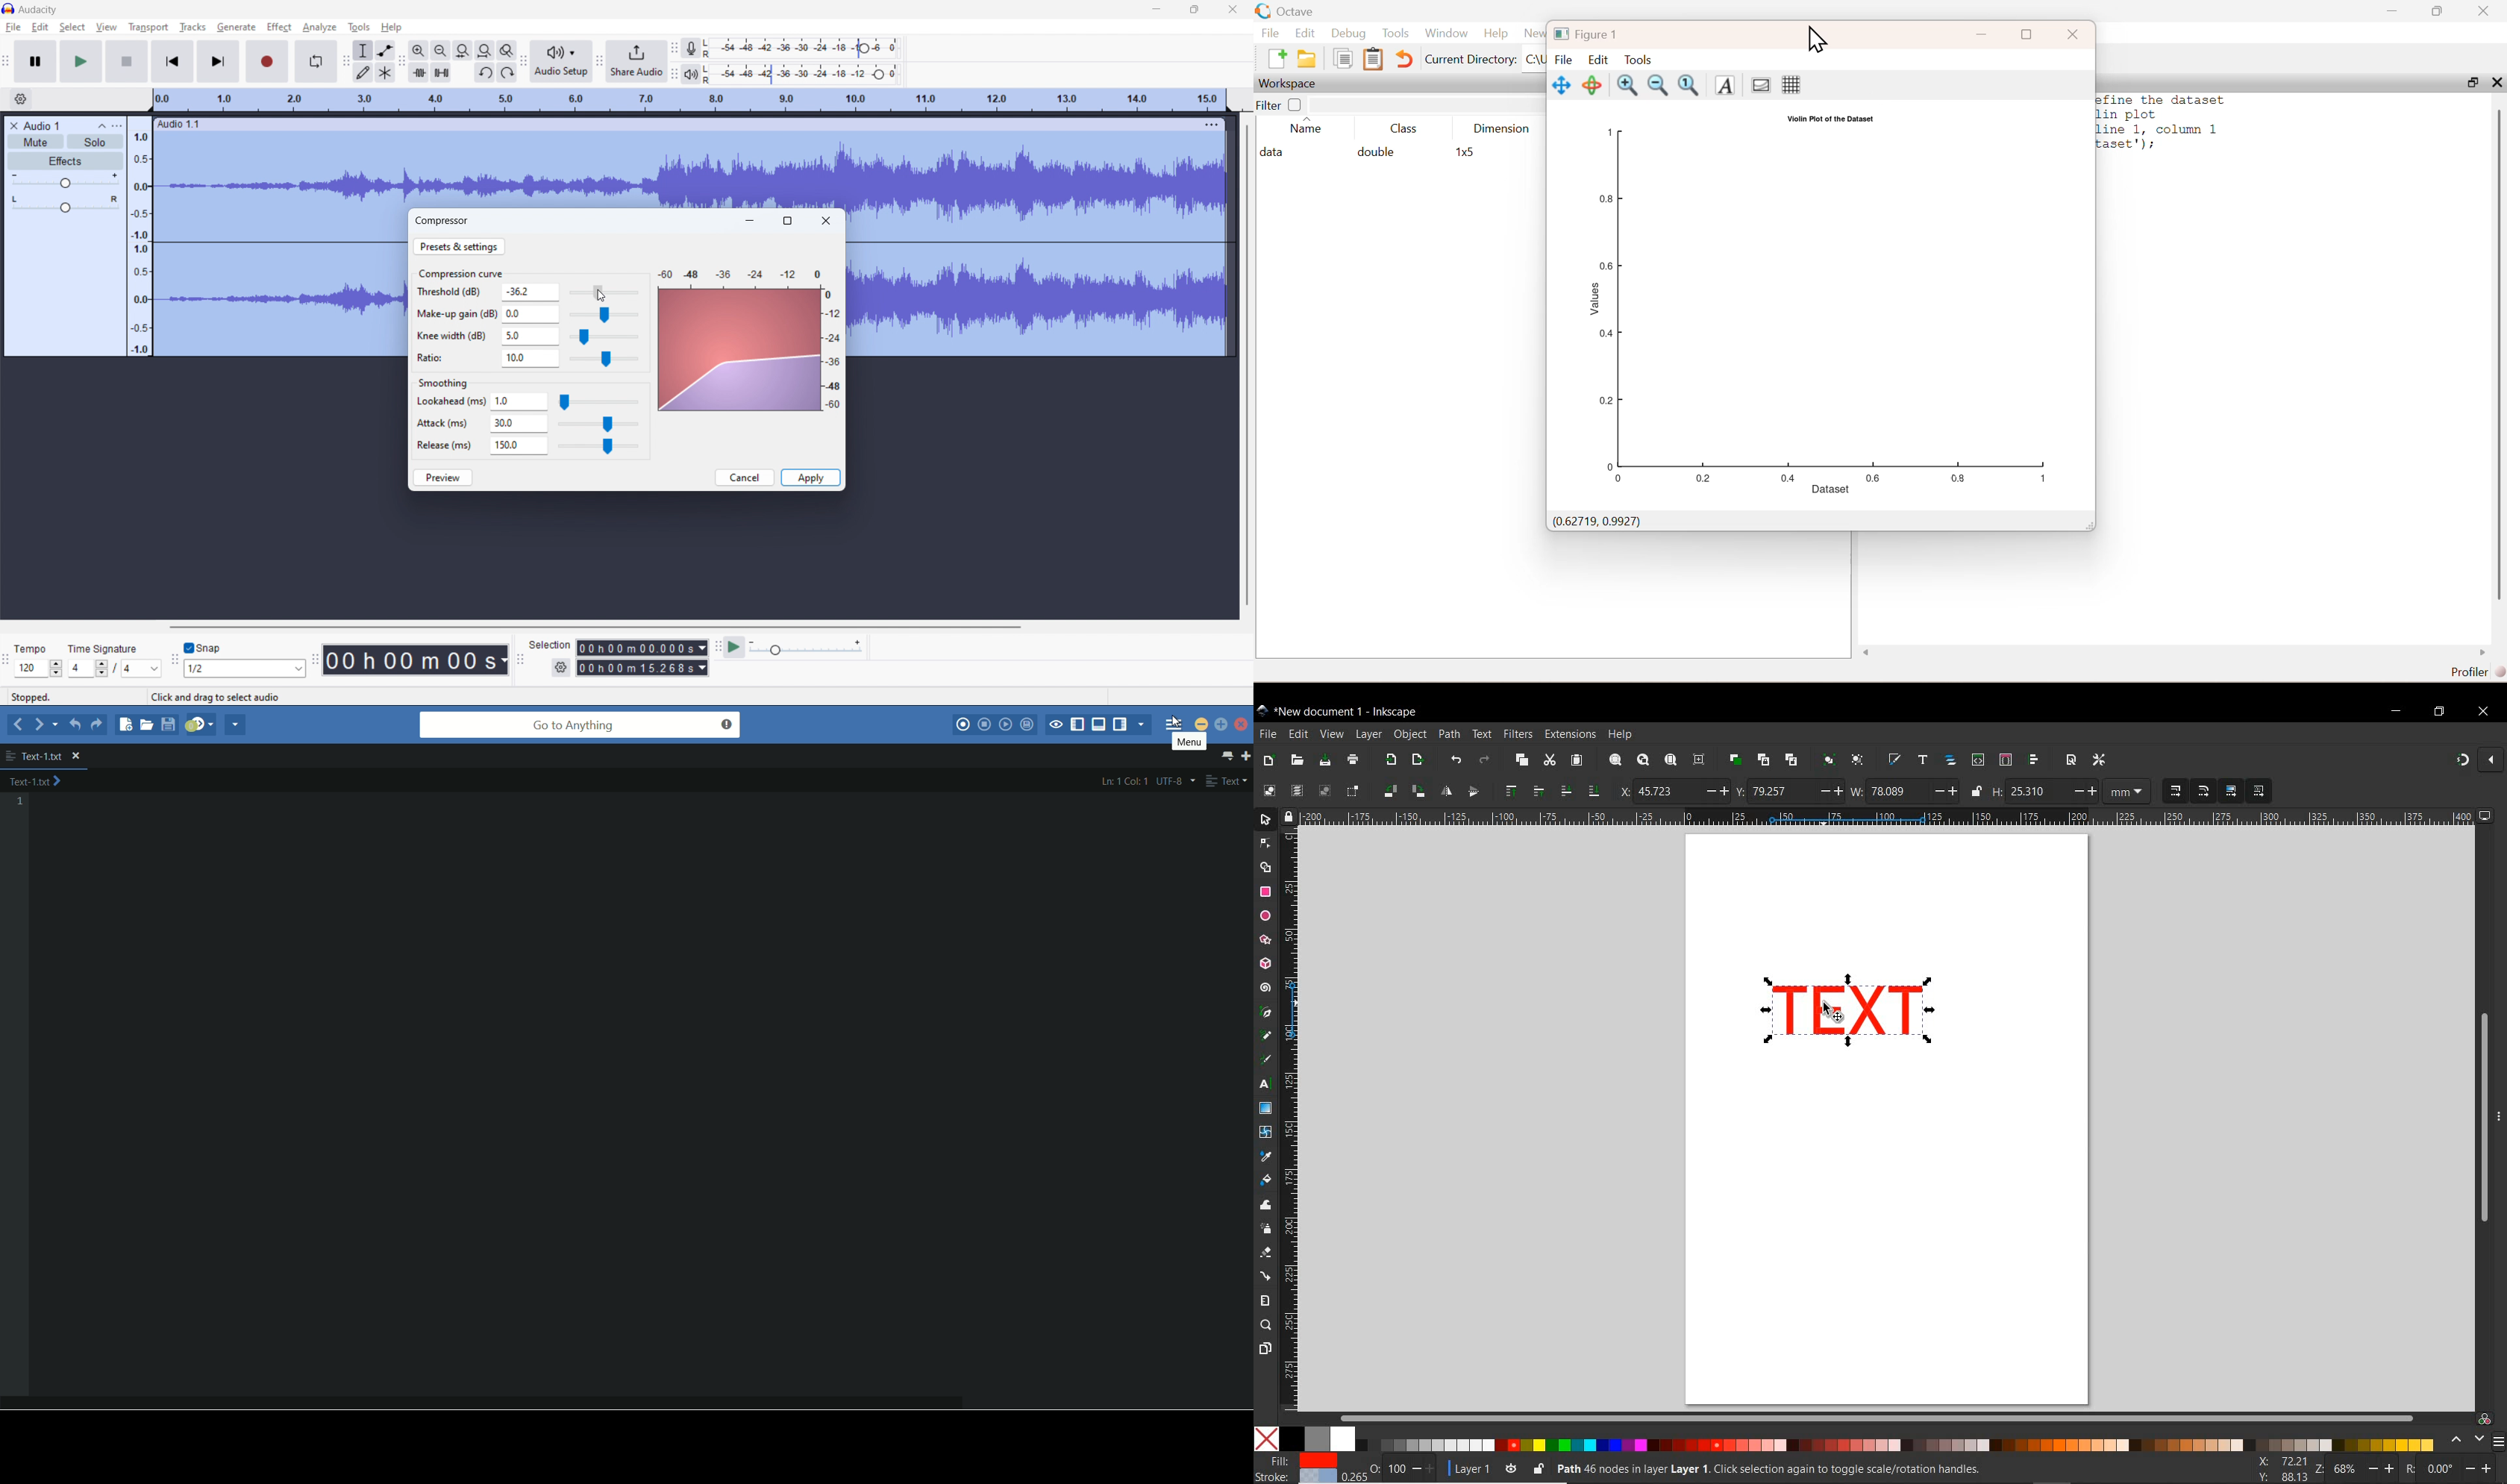 This screenshot has height=1484, width=2520. What do you see at coordinates (21, 99) in the screenshot?
I see `timeline settings` at bounding box center [21, 99].